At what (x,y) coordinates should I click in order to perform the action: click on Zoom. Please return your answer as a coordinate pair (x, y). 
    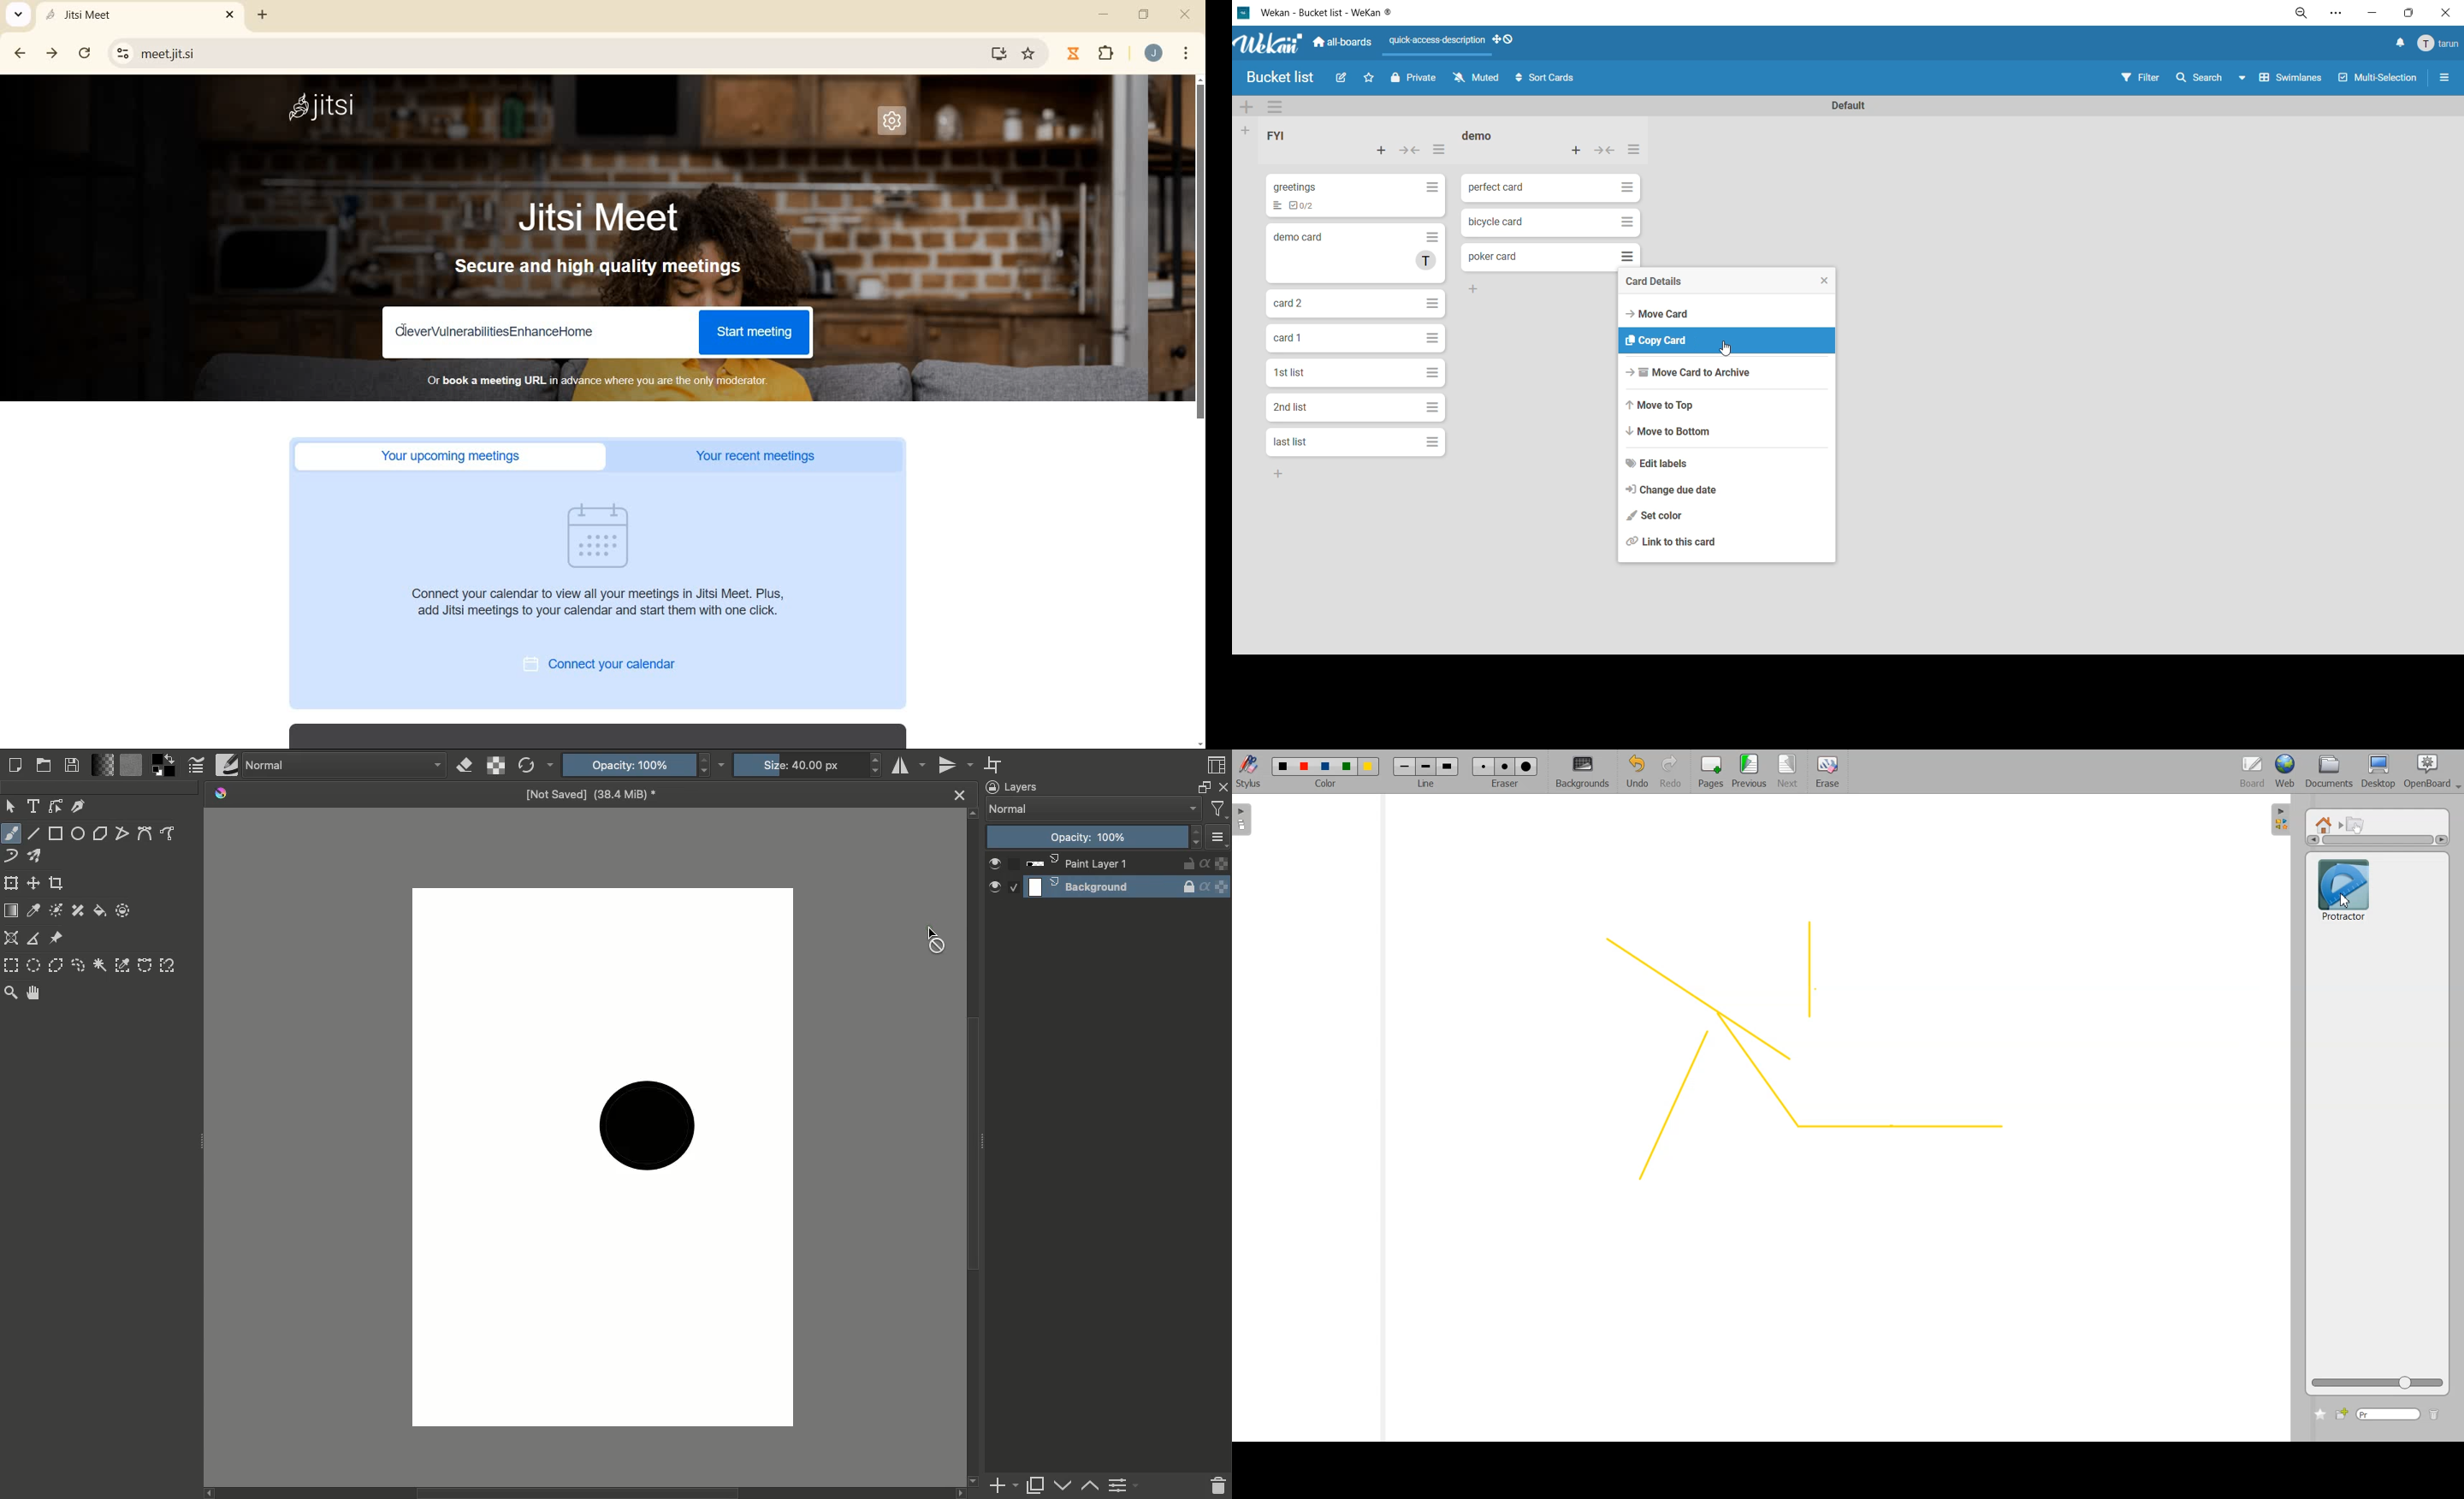
    Looking at the image, I should click on (10, 993).